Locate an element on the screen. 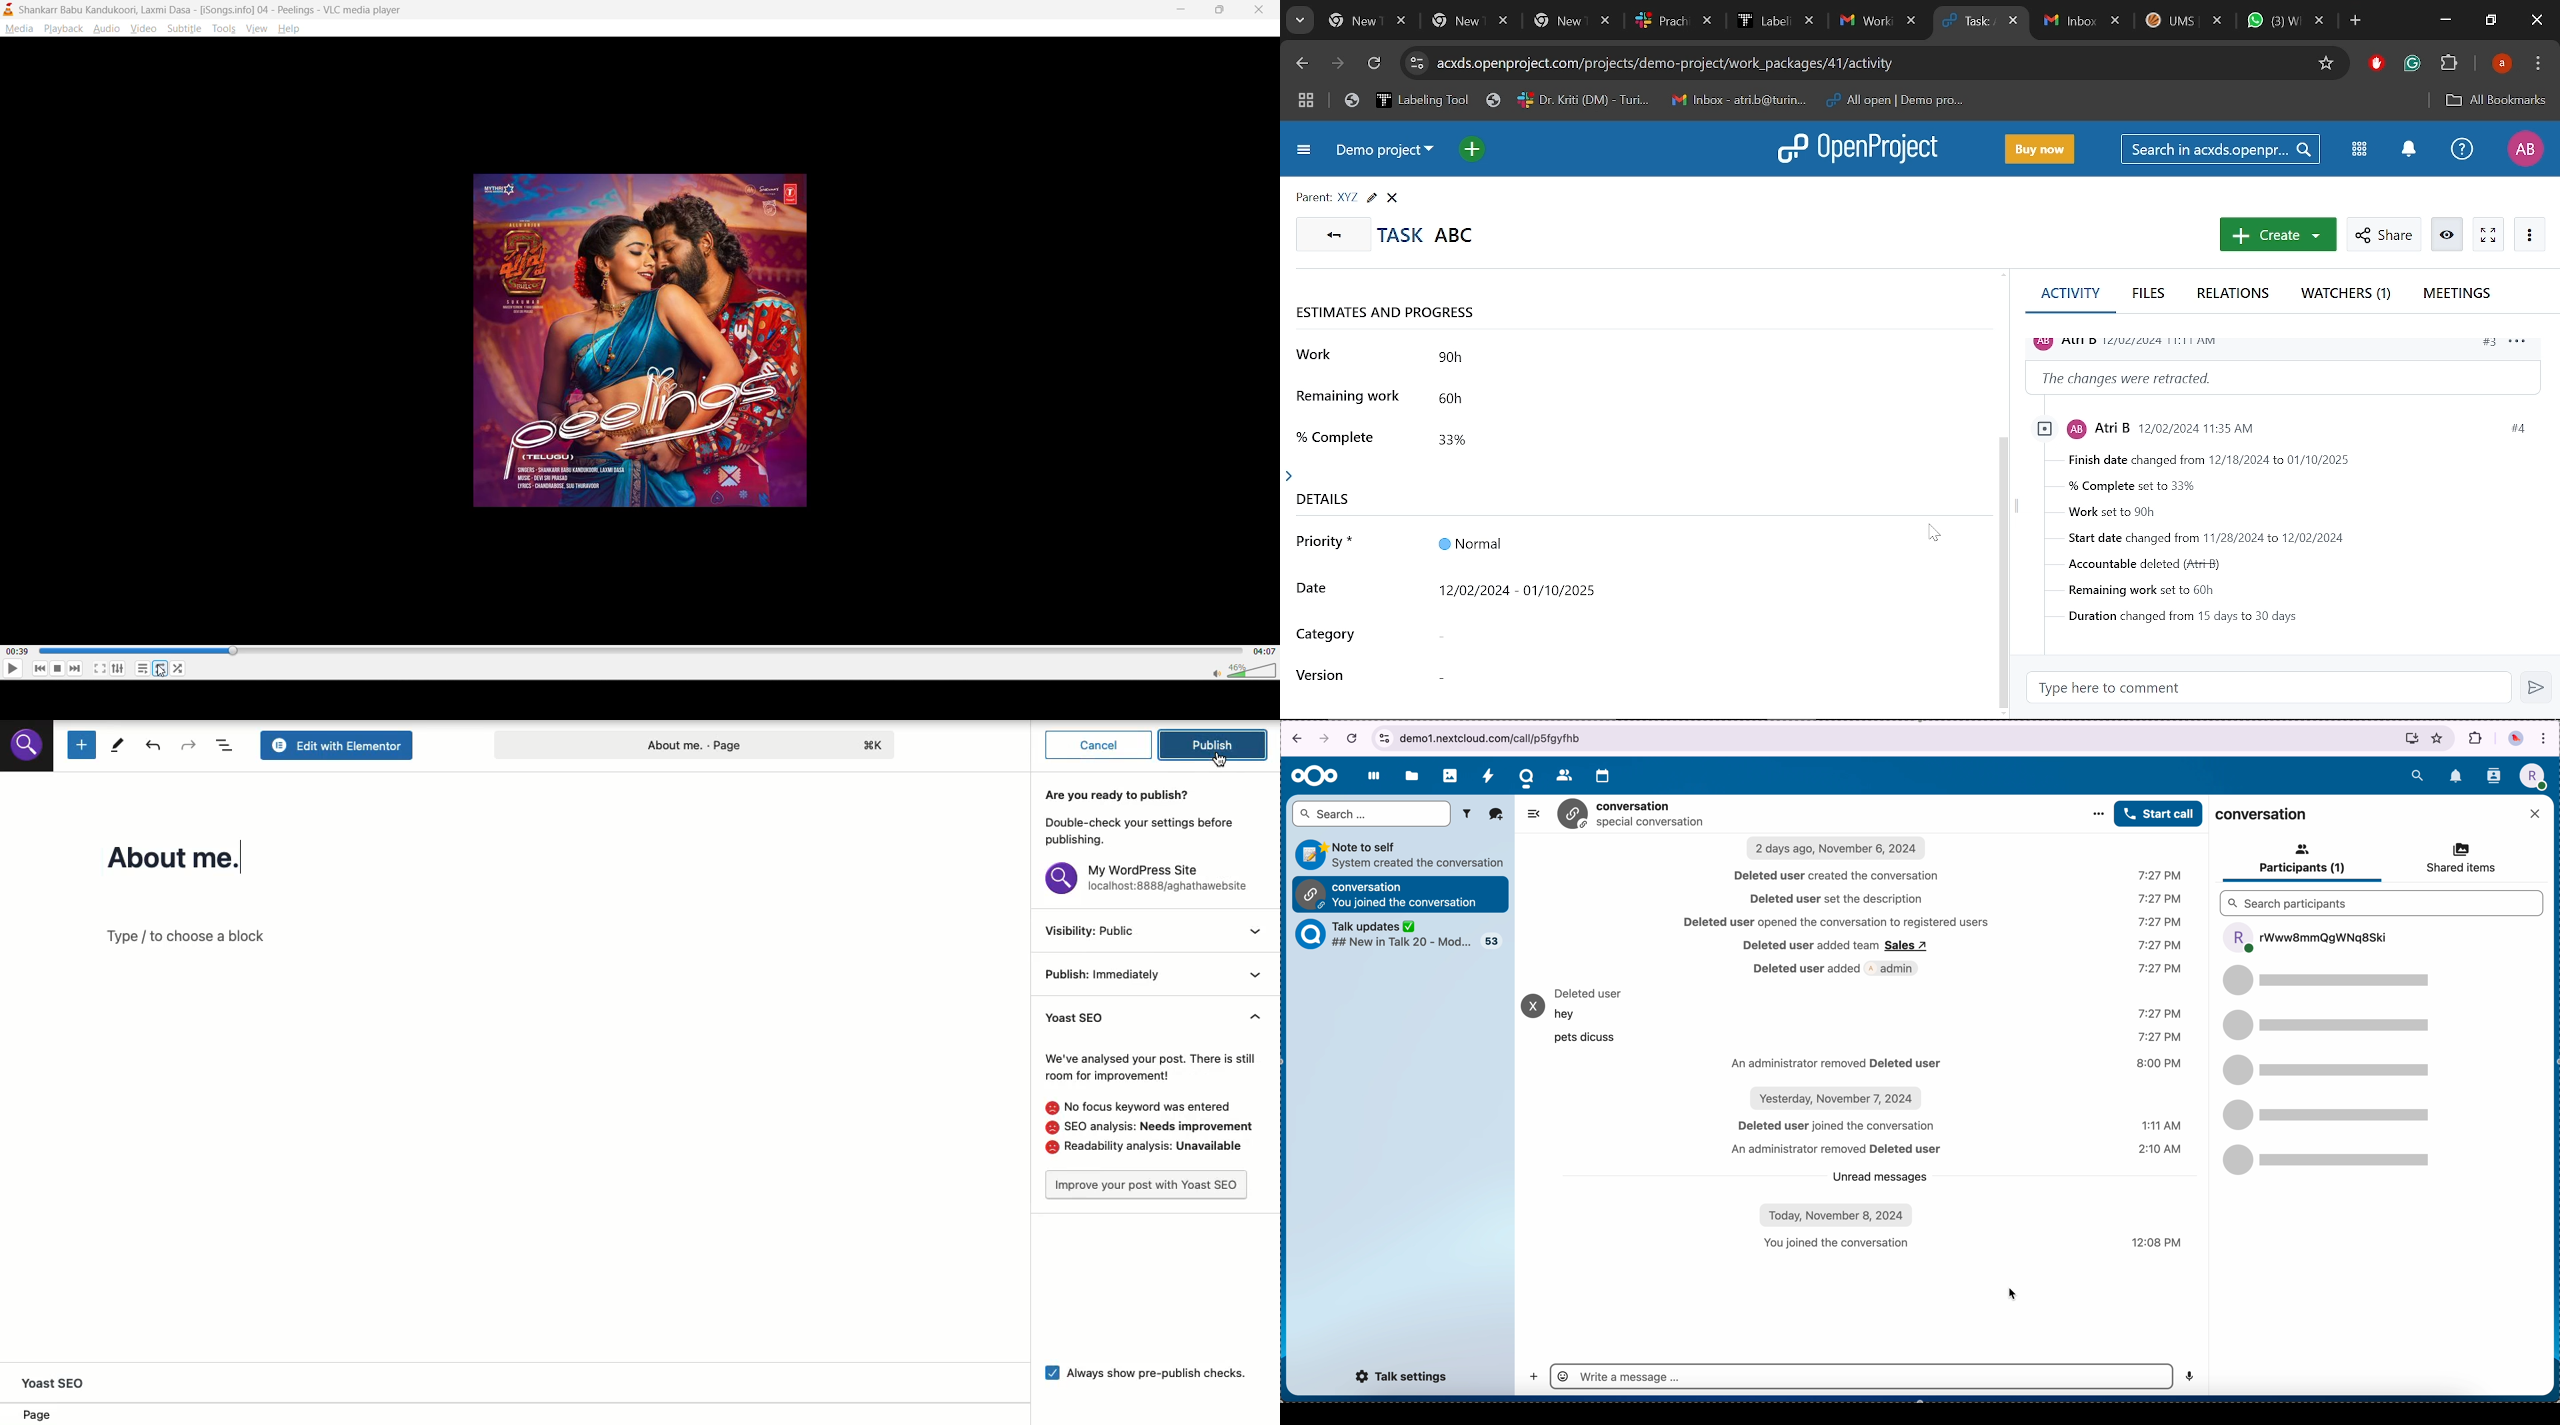 Image resolution: width=2576 pixels, height=1428 pixels. Modules is located at coordinates (2360, 151).